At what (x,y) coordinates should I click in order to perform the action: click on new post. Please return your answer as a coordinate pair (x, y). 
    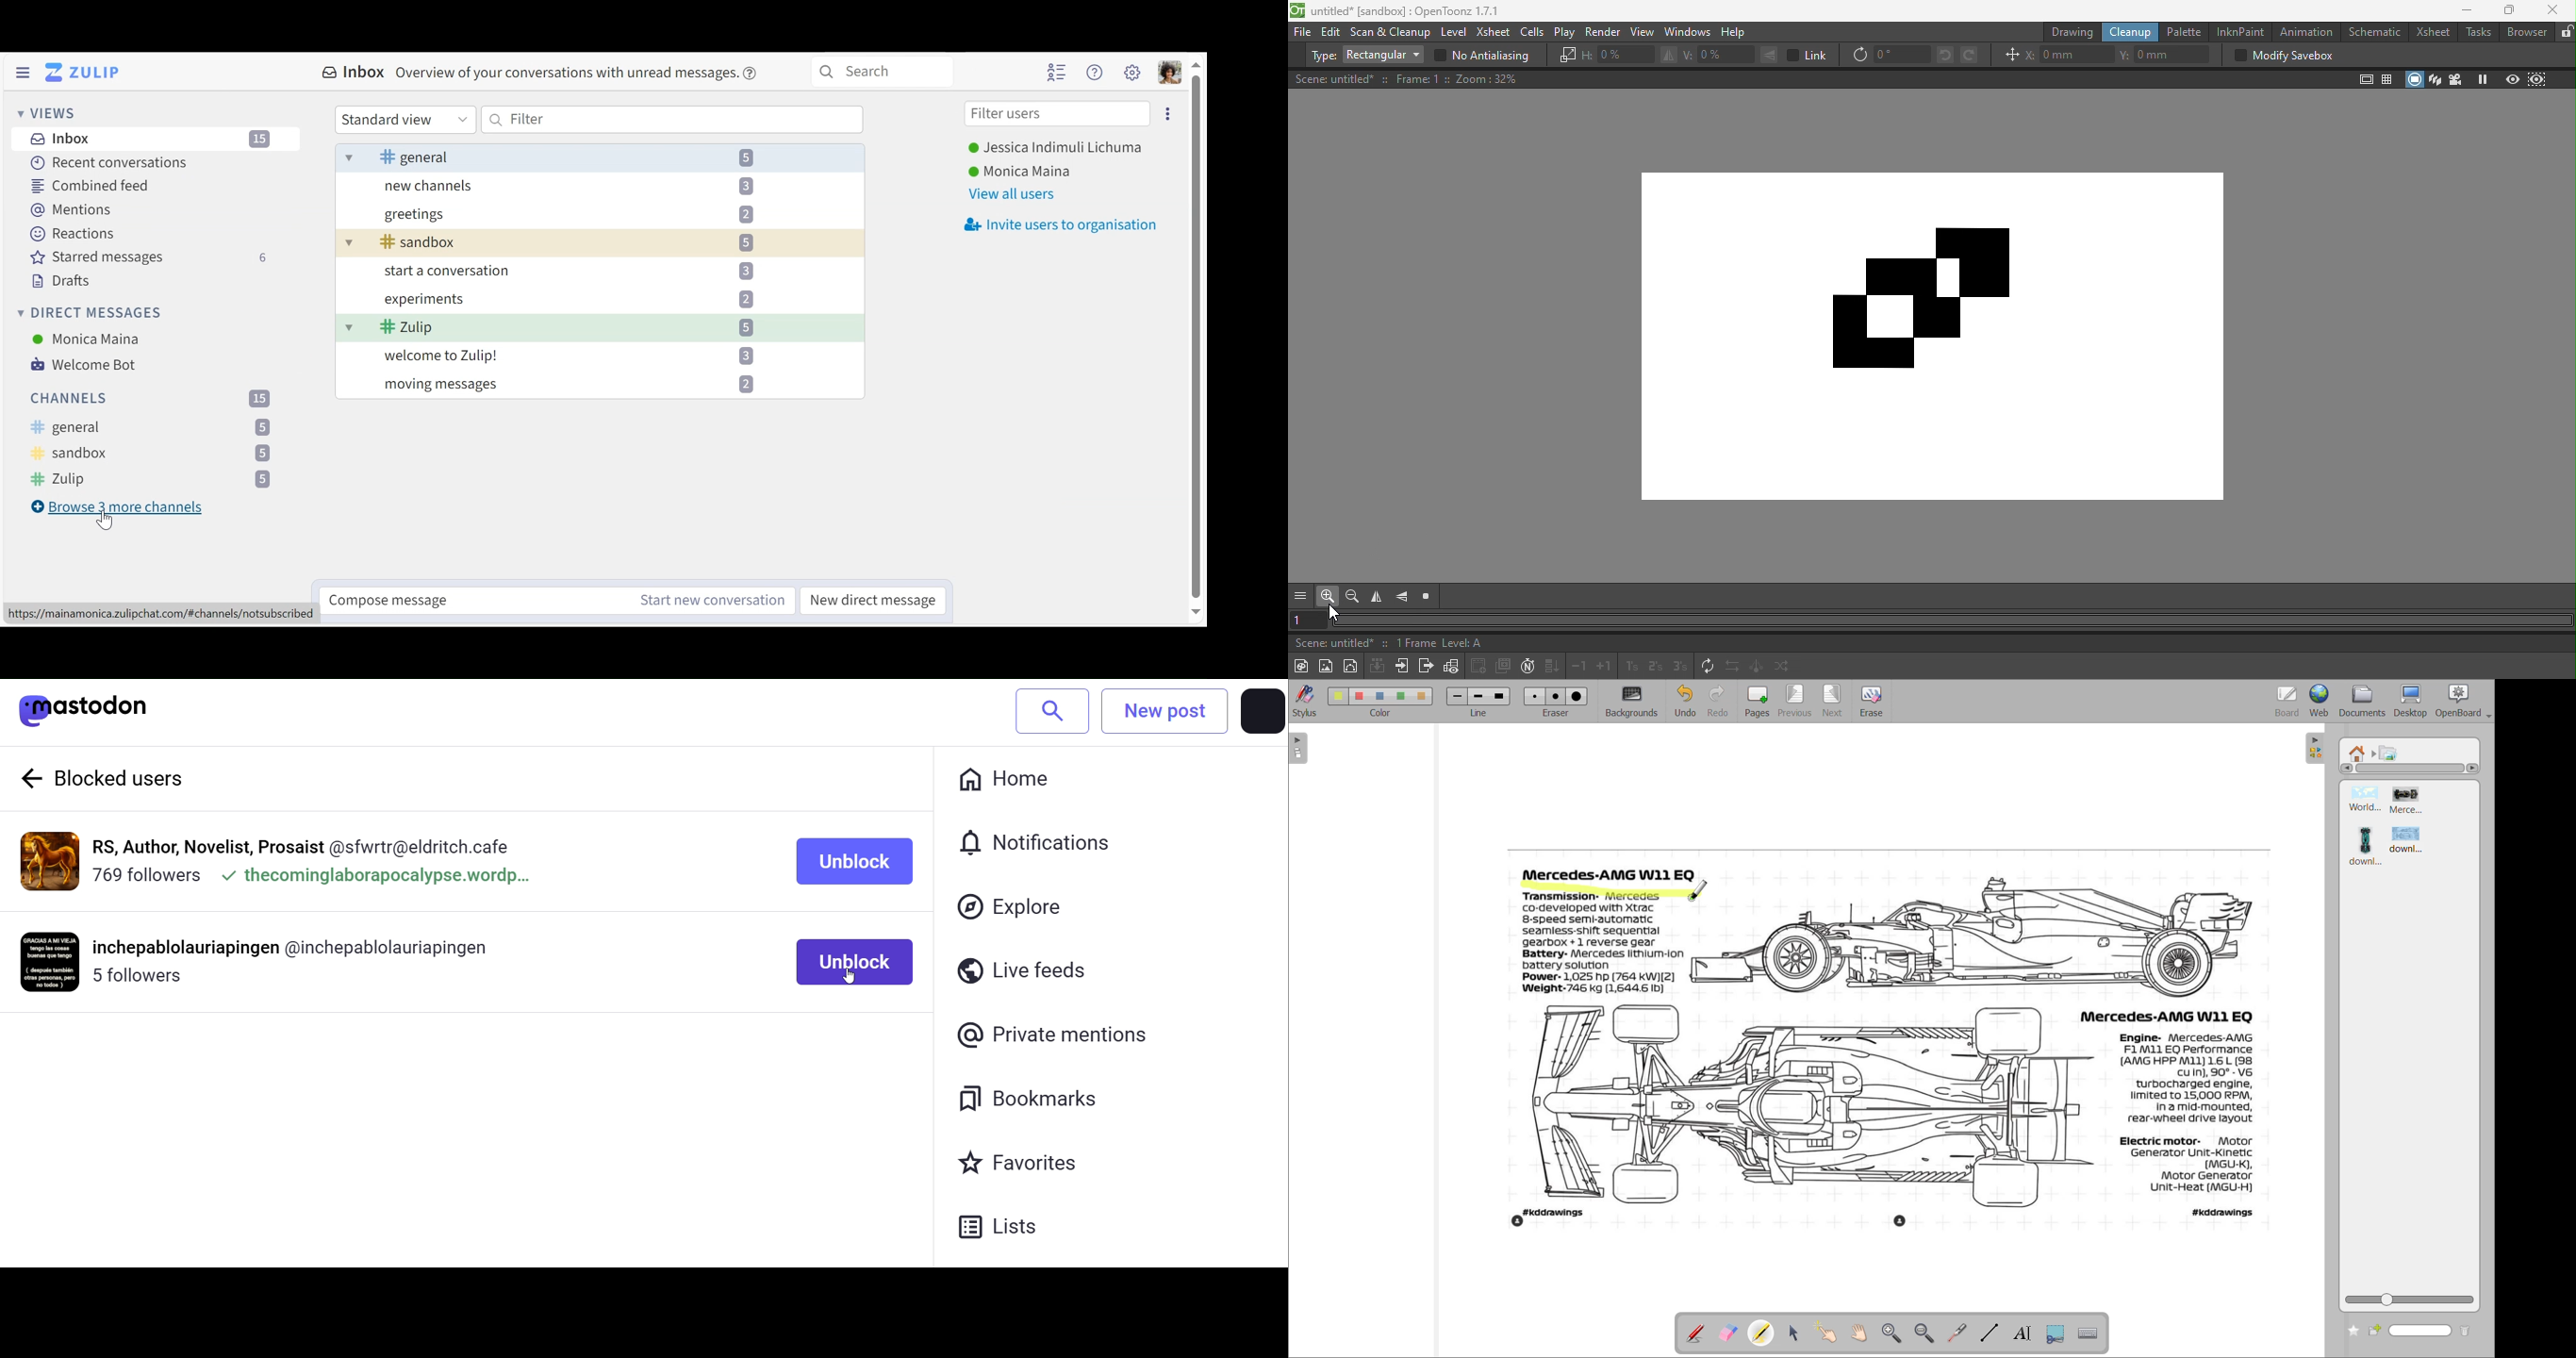
    Looking at the image, I should click on (1164, 711).